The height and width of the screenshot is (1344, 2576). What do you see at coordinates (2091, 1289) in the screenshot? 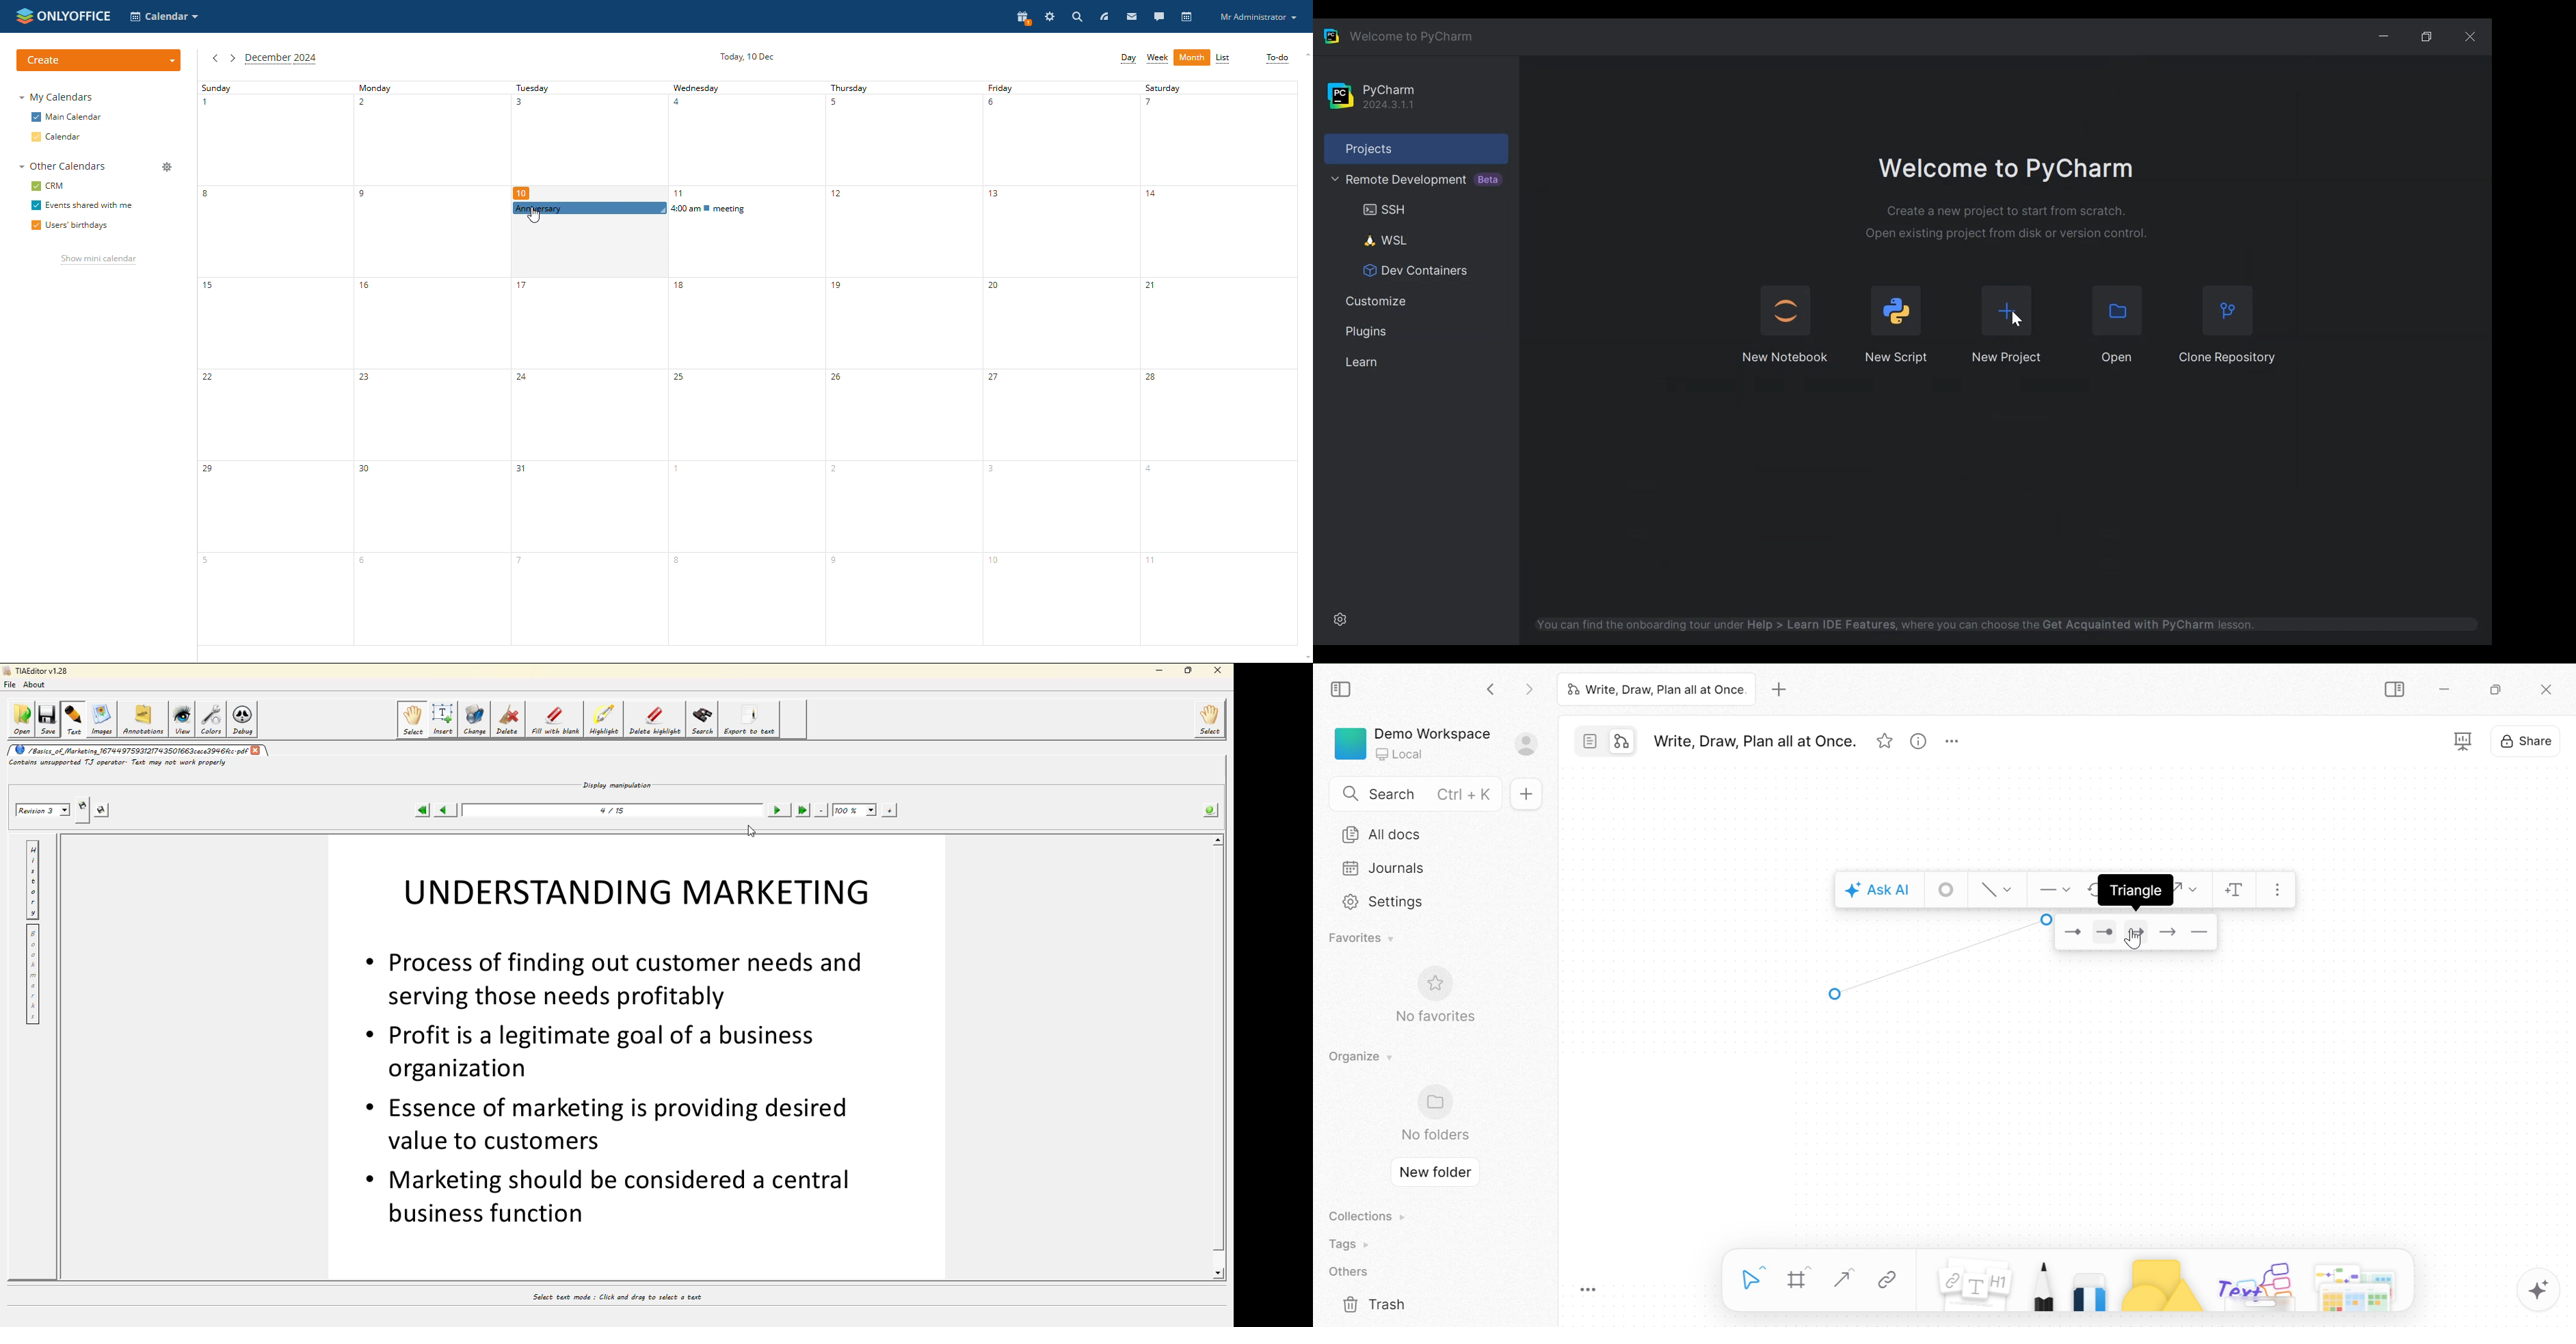
I see `Eraser` at bounding box center [2091, 1289].